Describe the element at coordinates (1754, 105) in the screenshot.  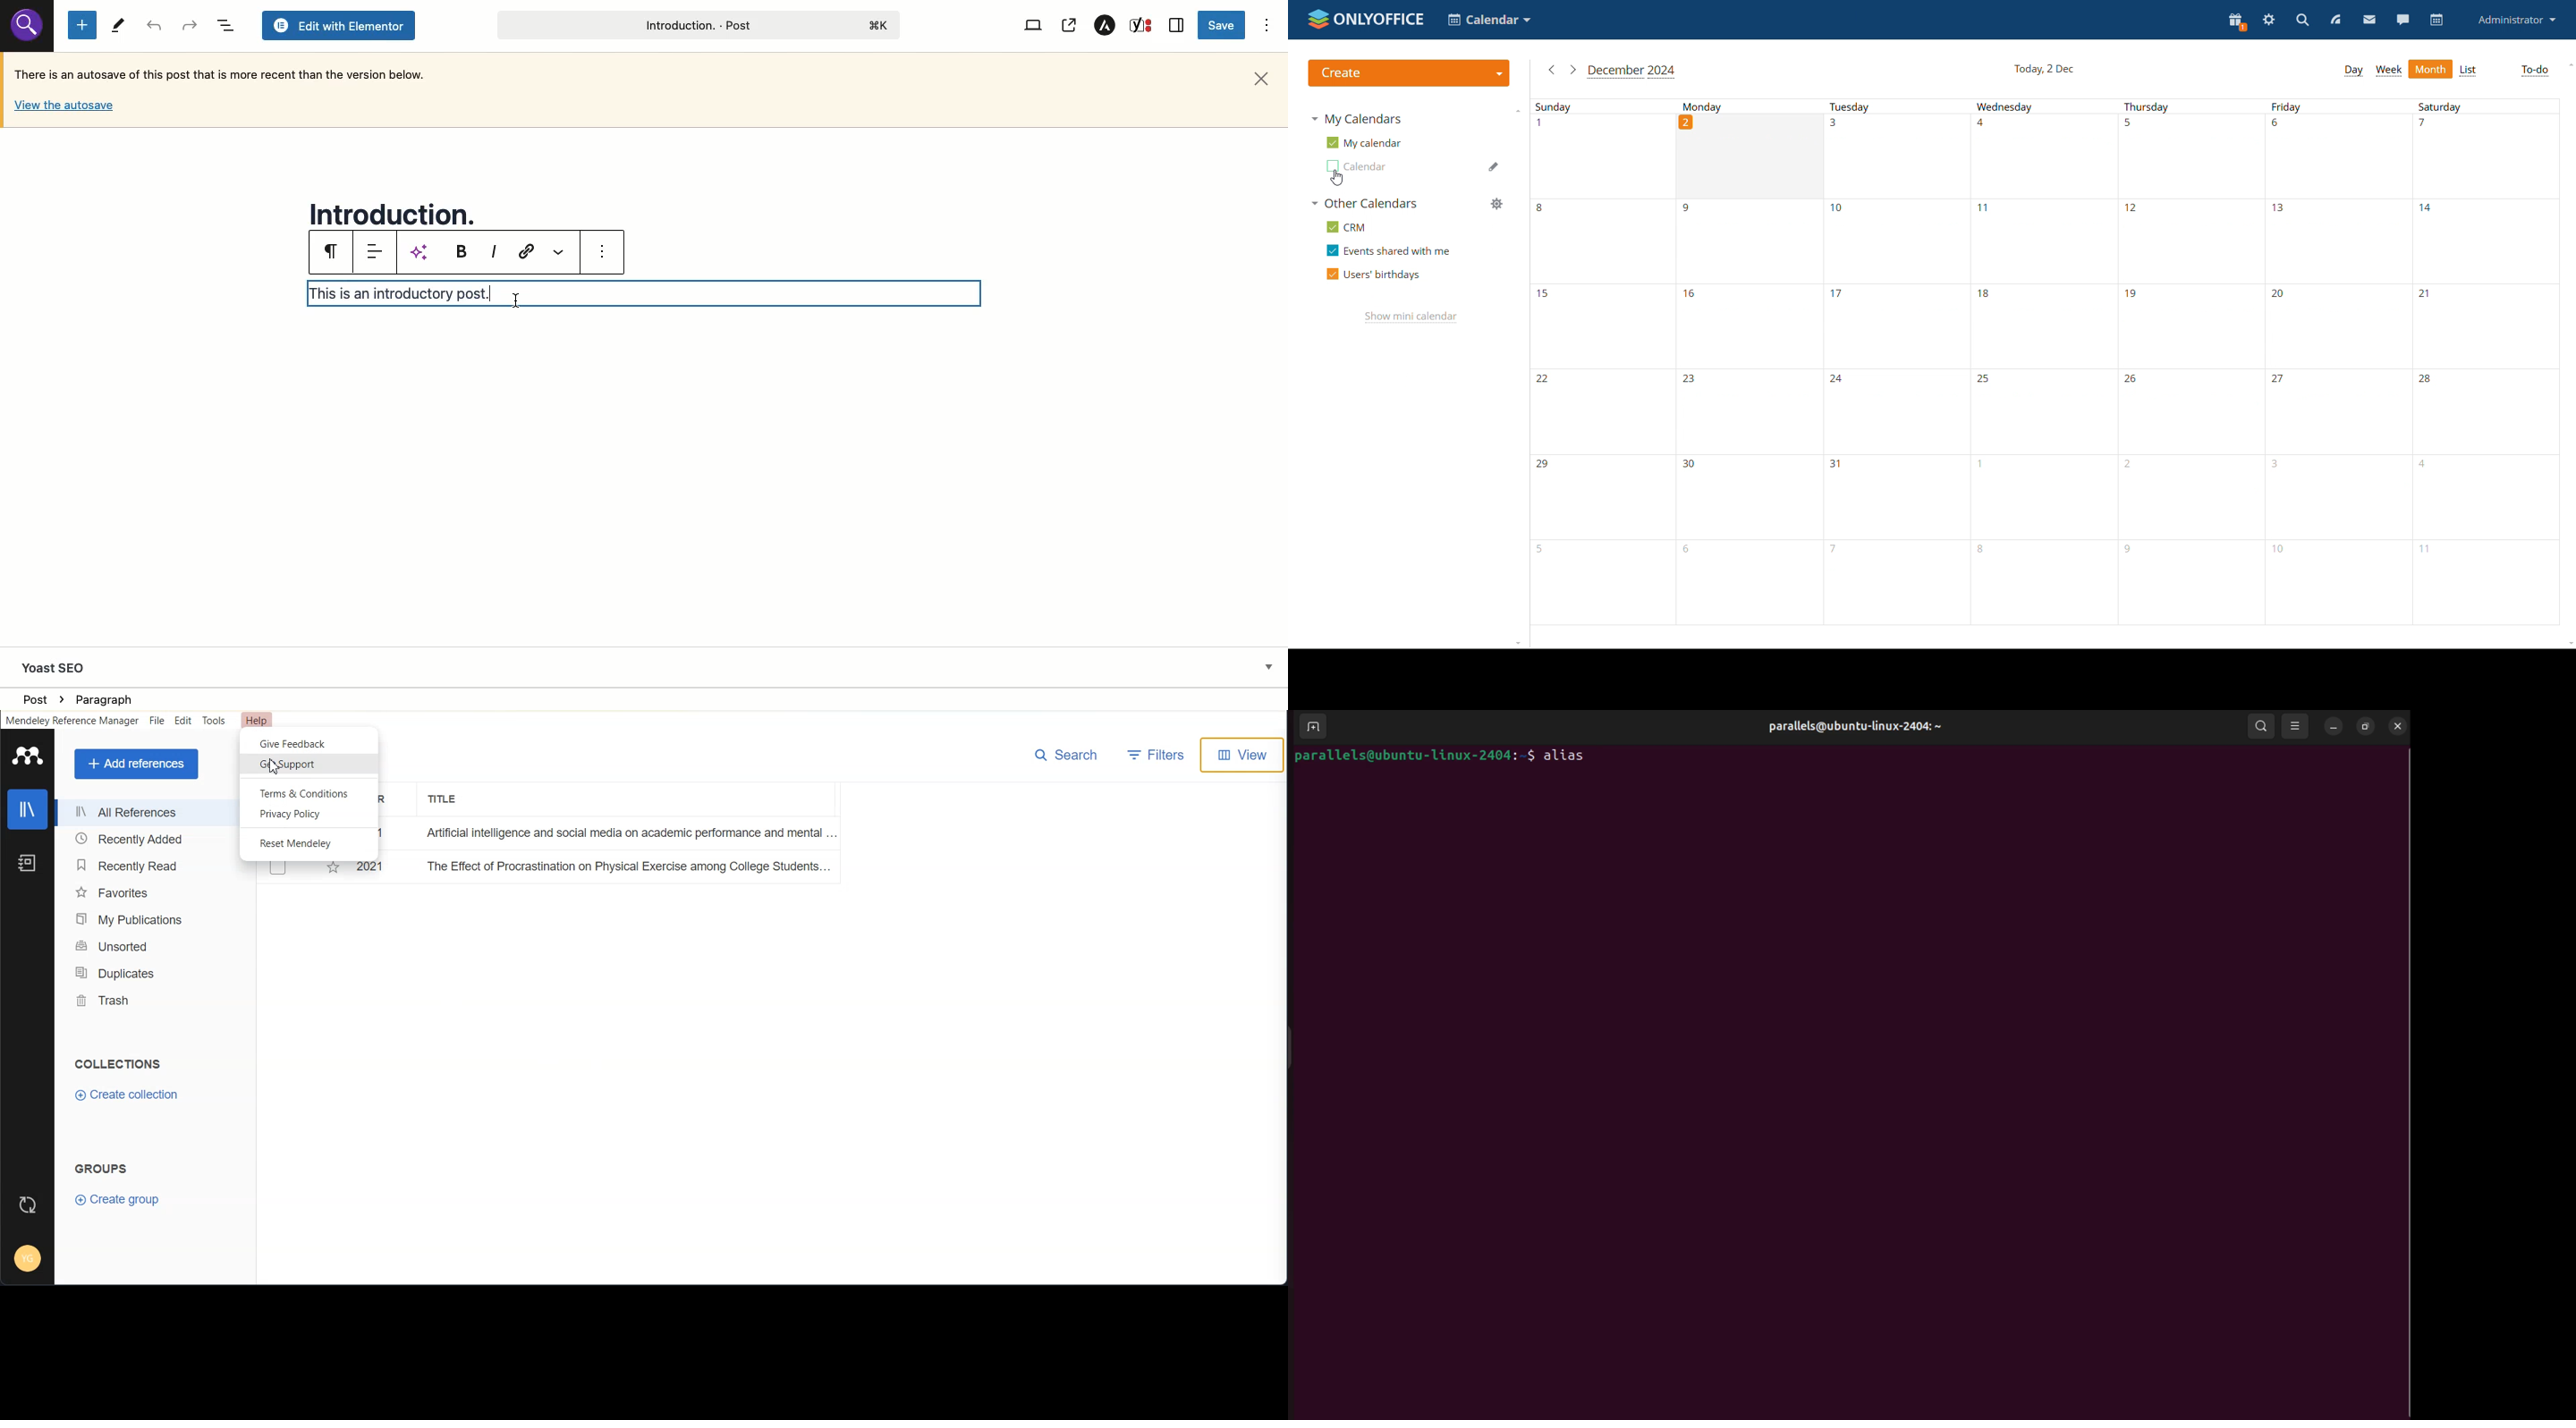
I see `monday` at that location.